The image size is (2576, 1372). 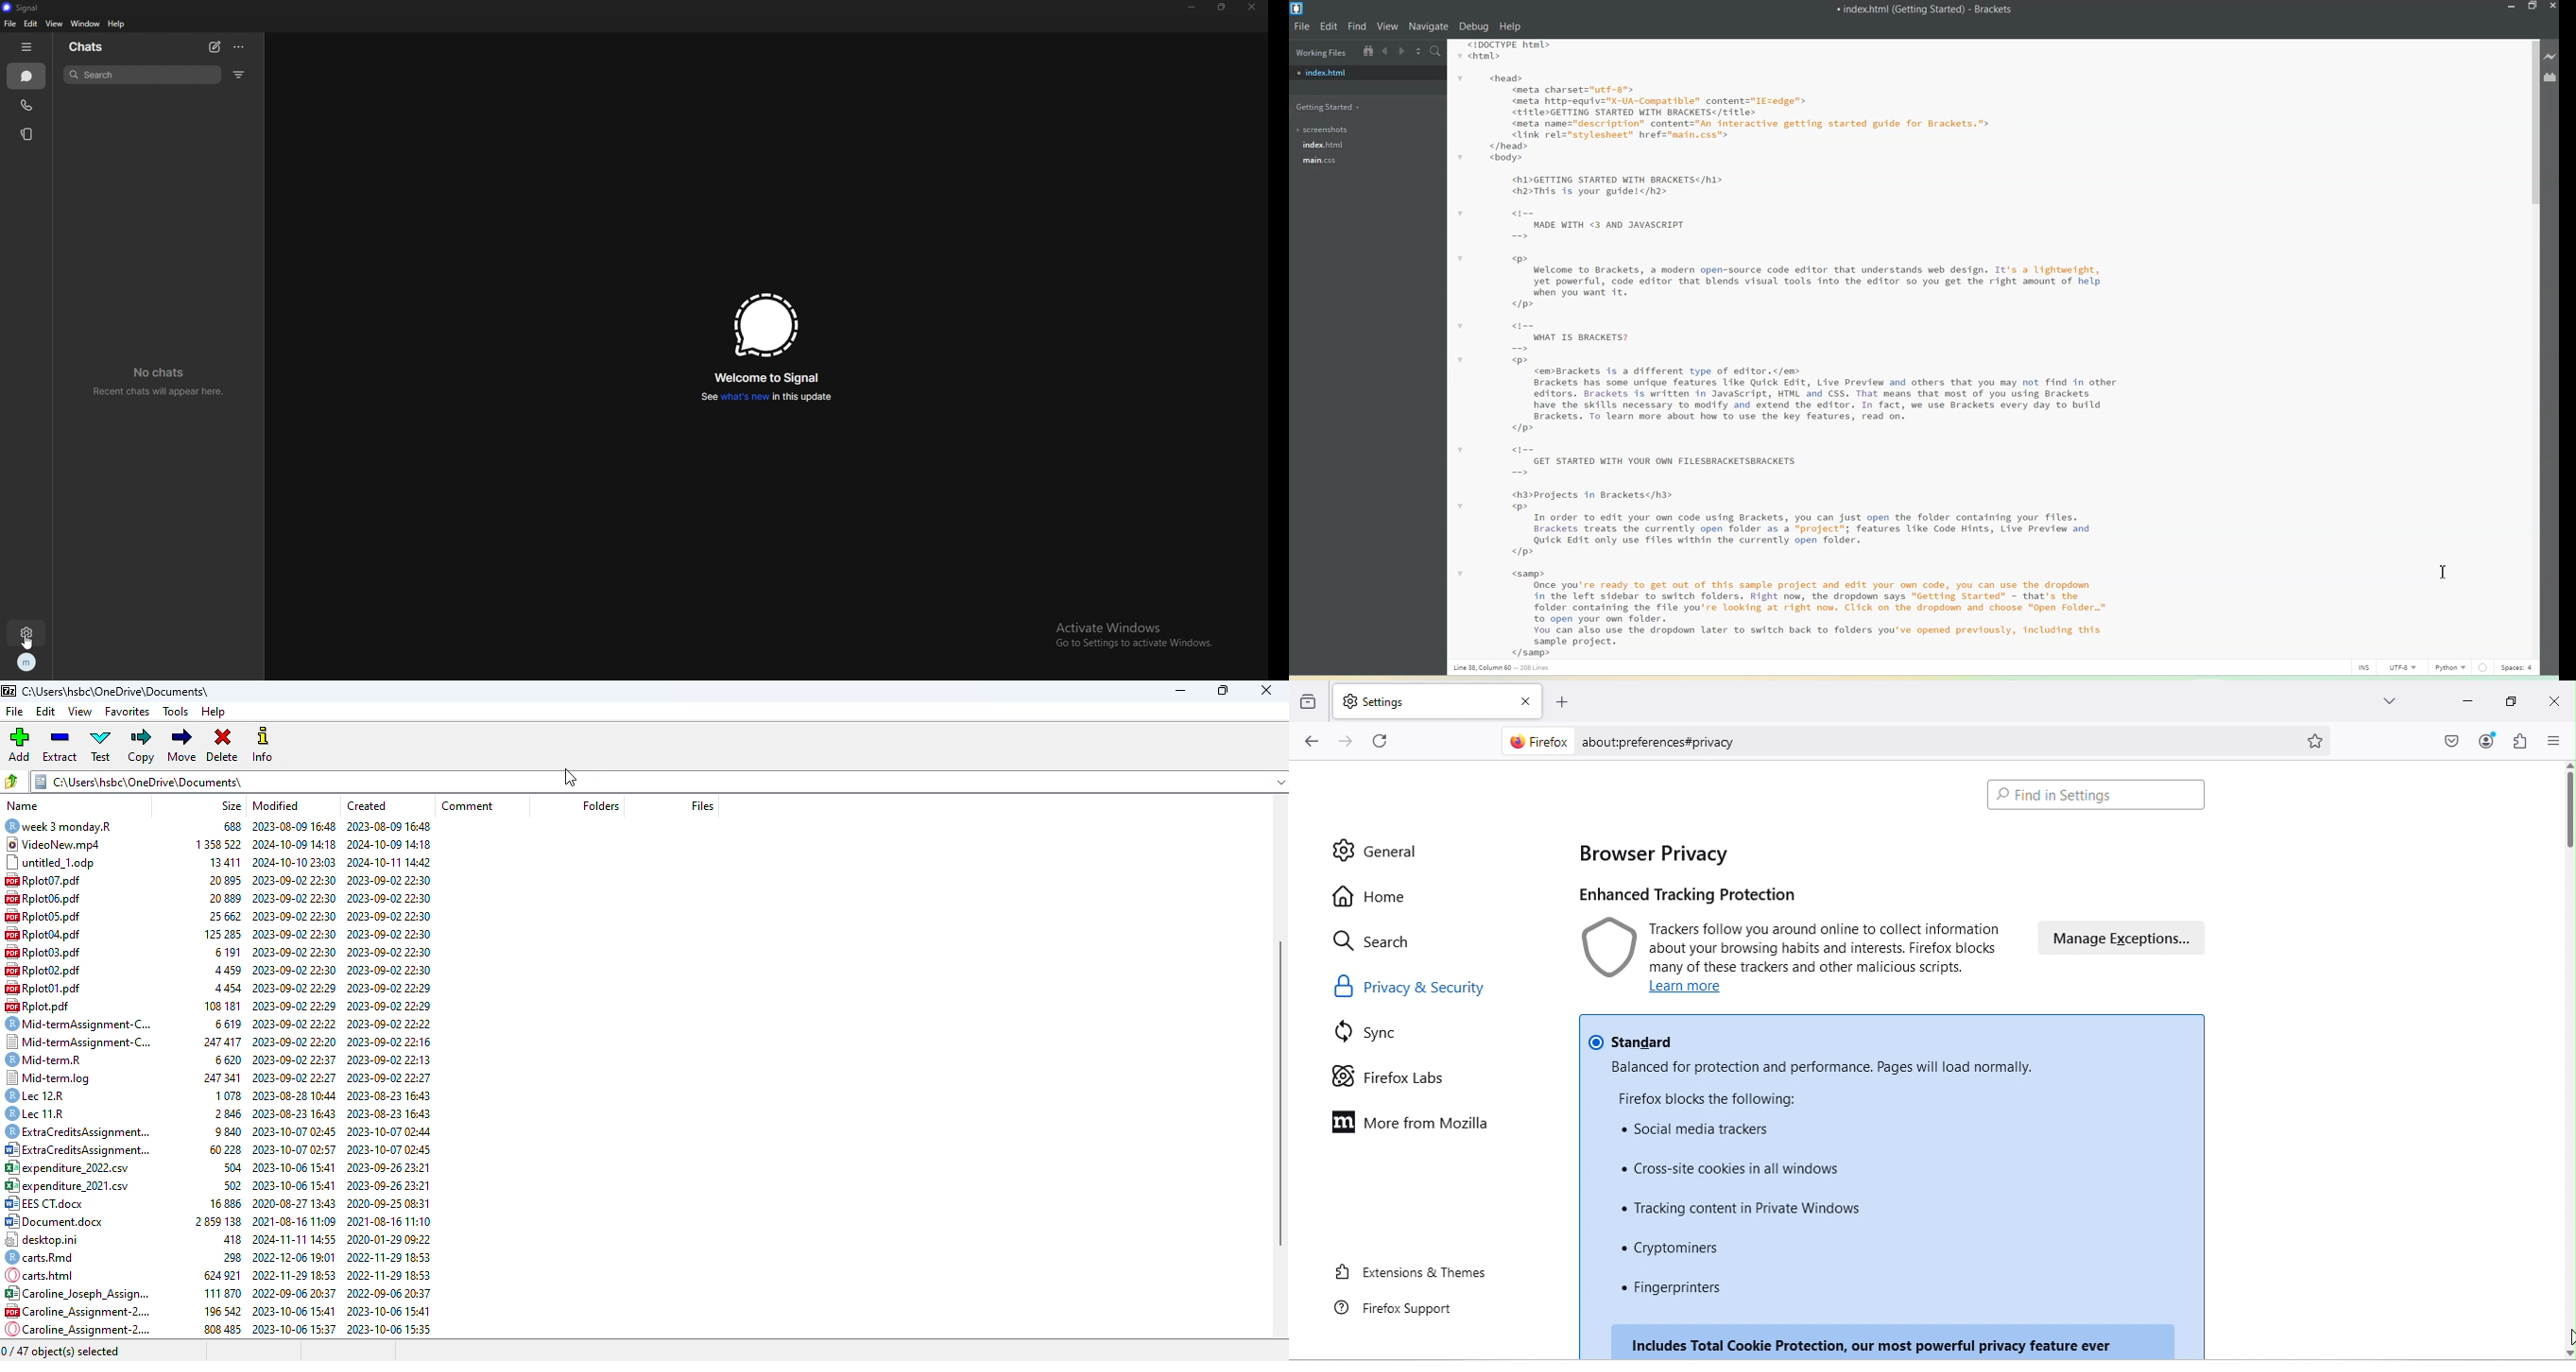 I want to click on 7 zip logo, so click(x=9, y=692).